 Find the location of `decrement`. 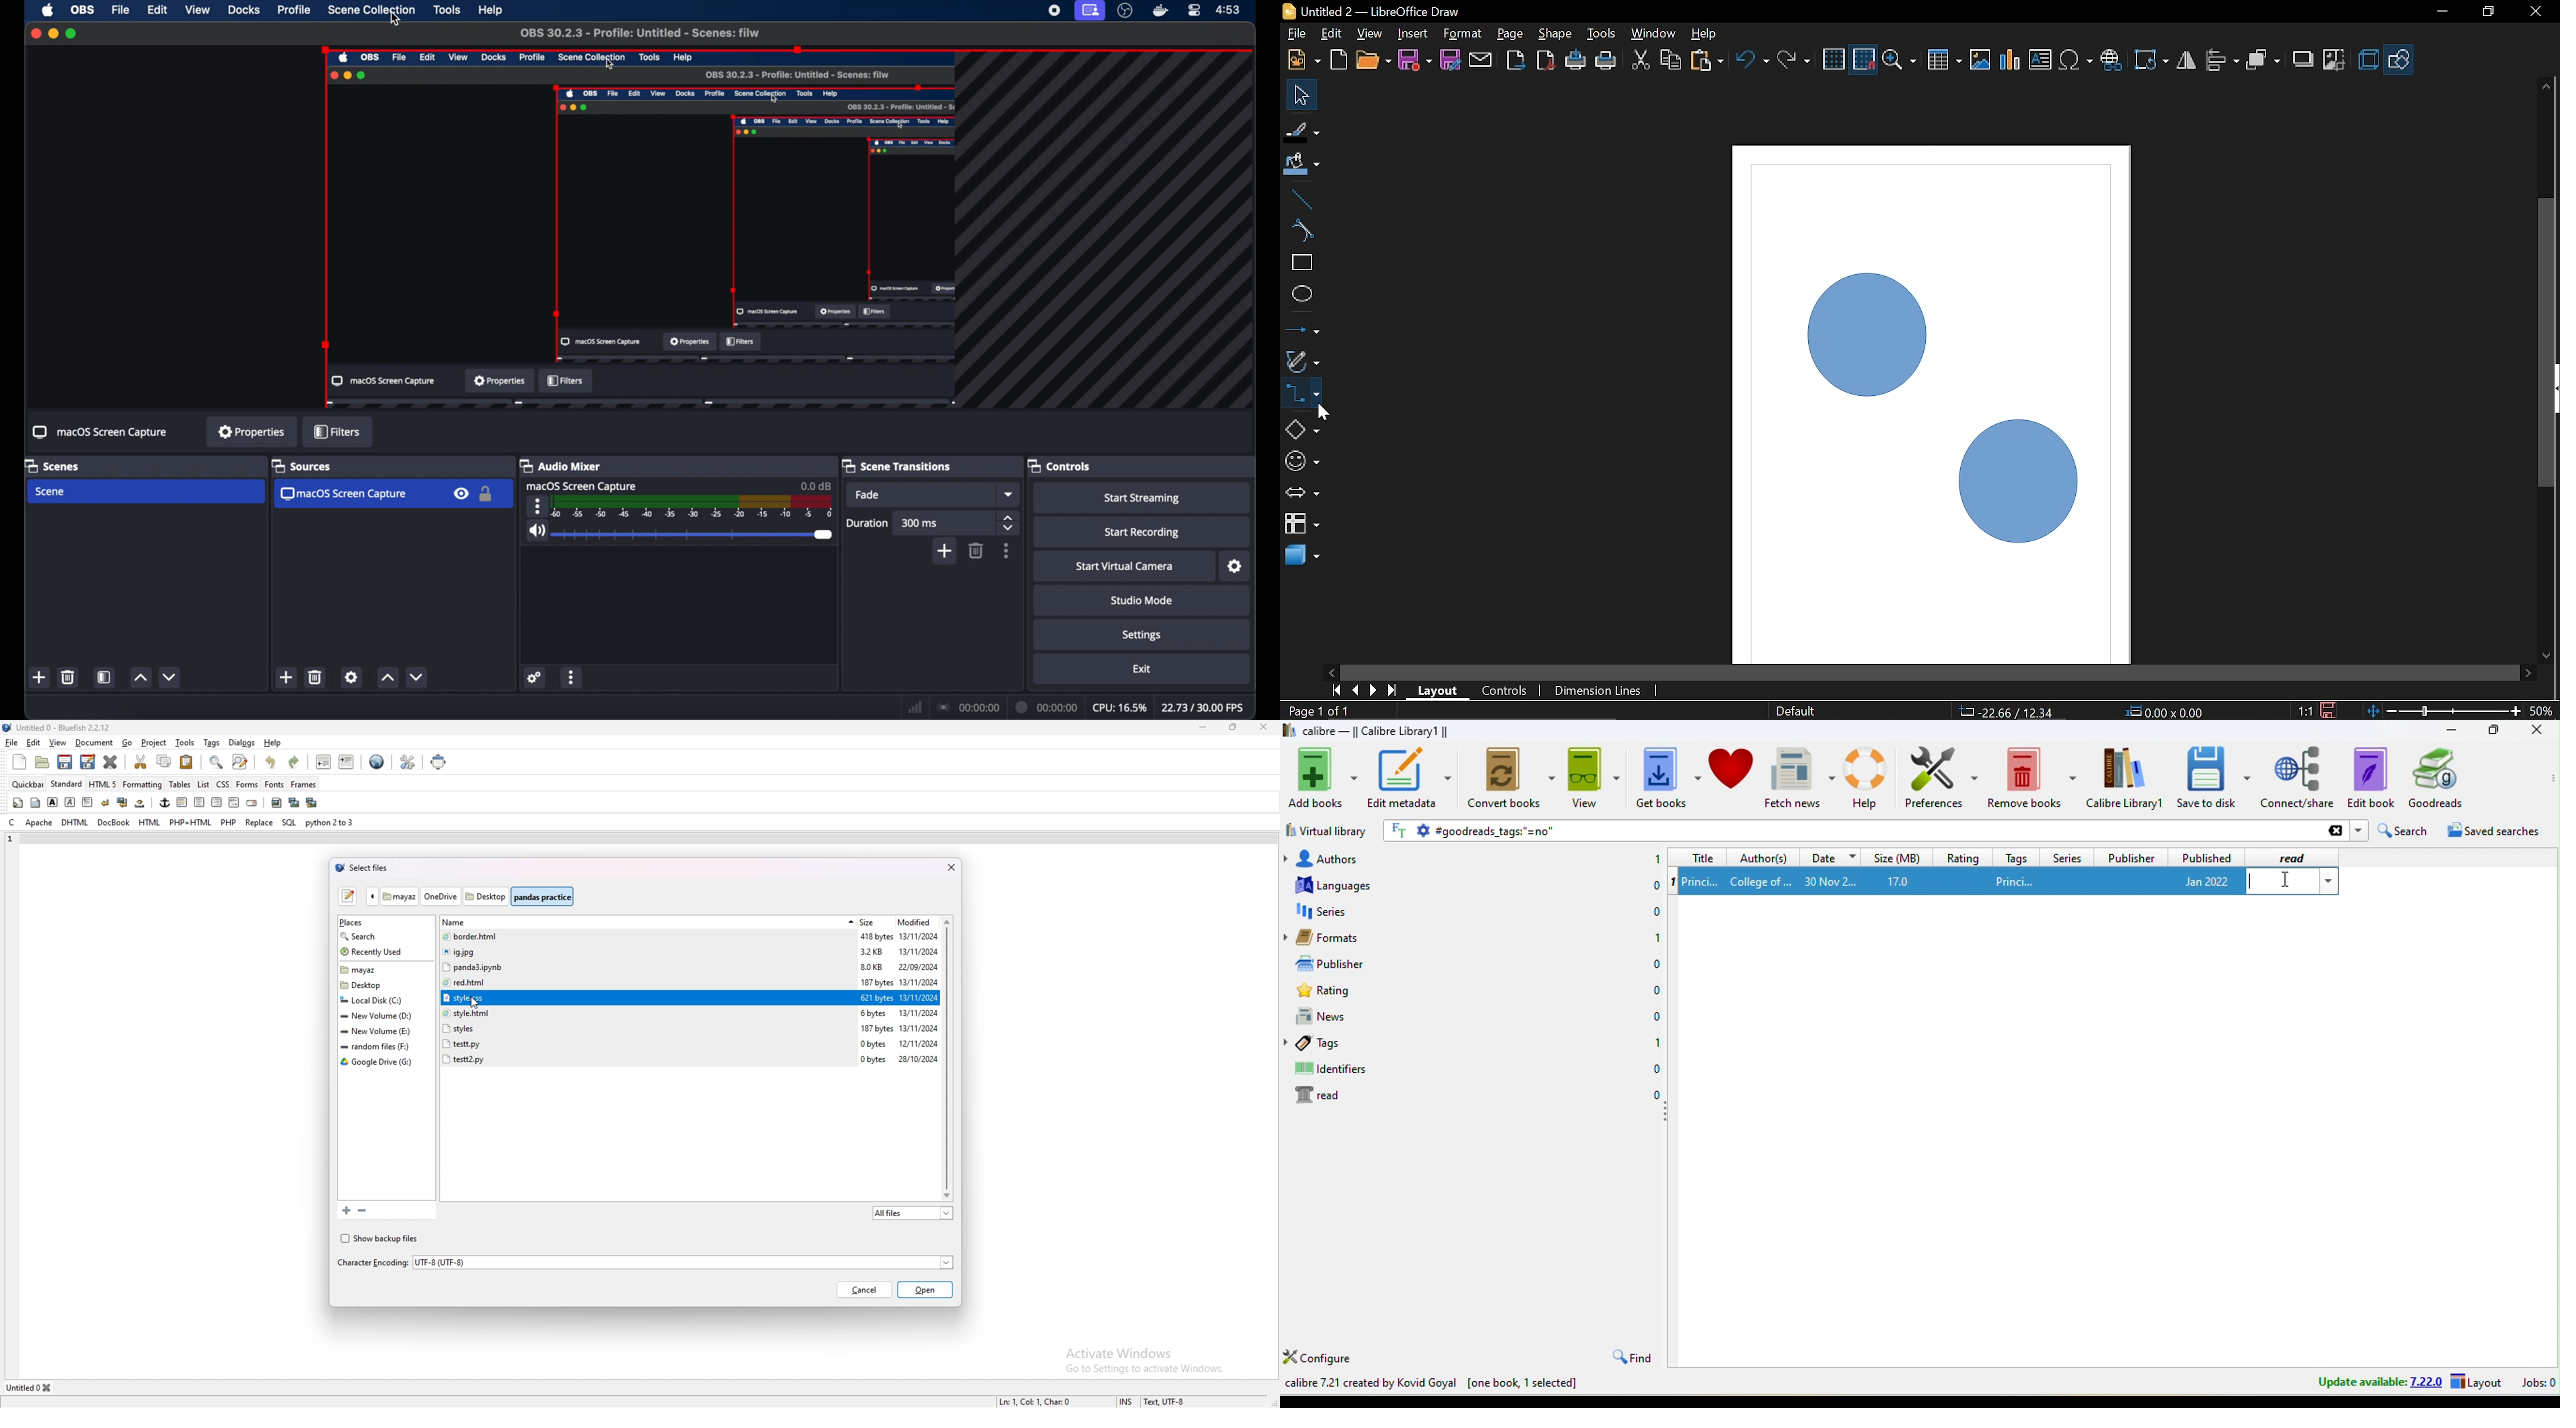

decrement is located at coordinates (170, 677).